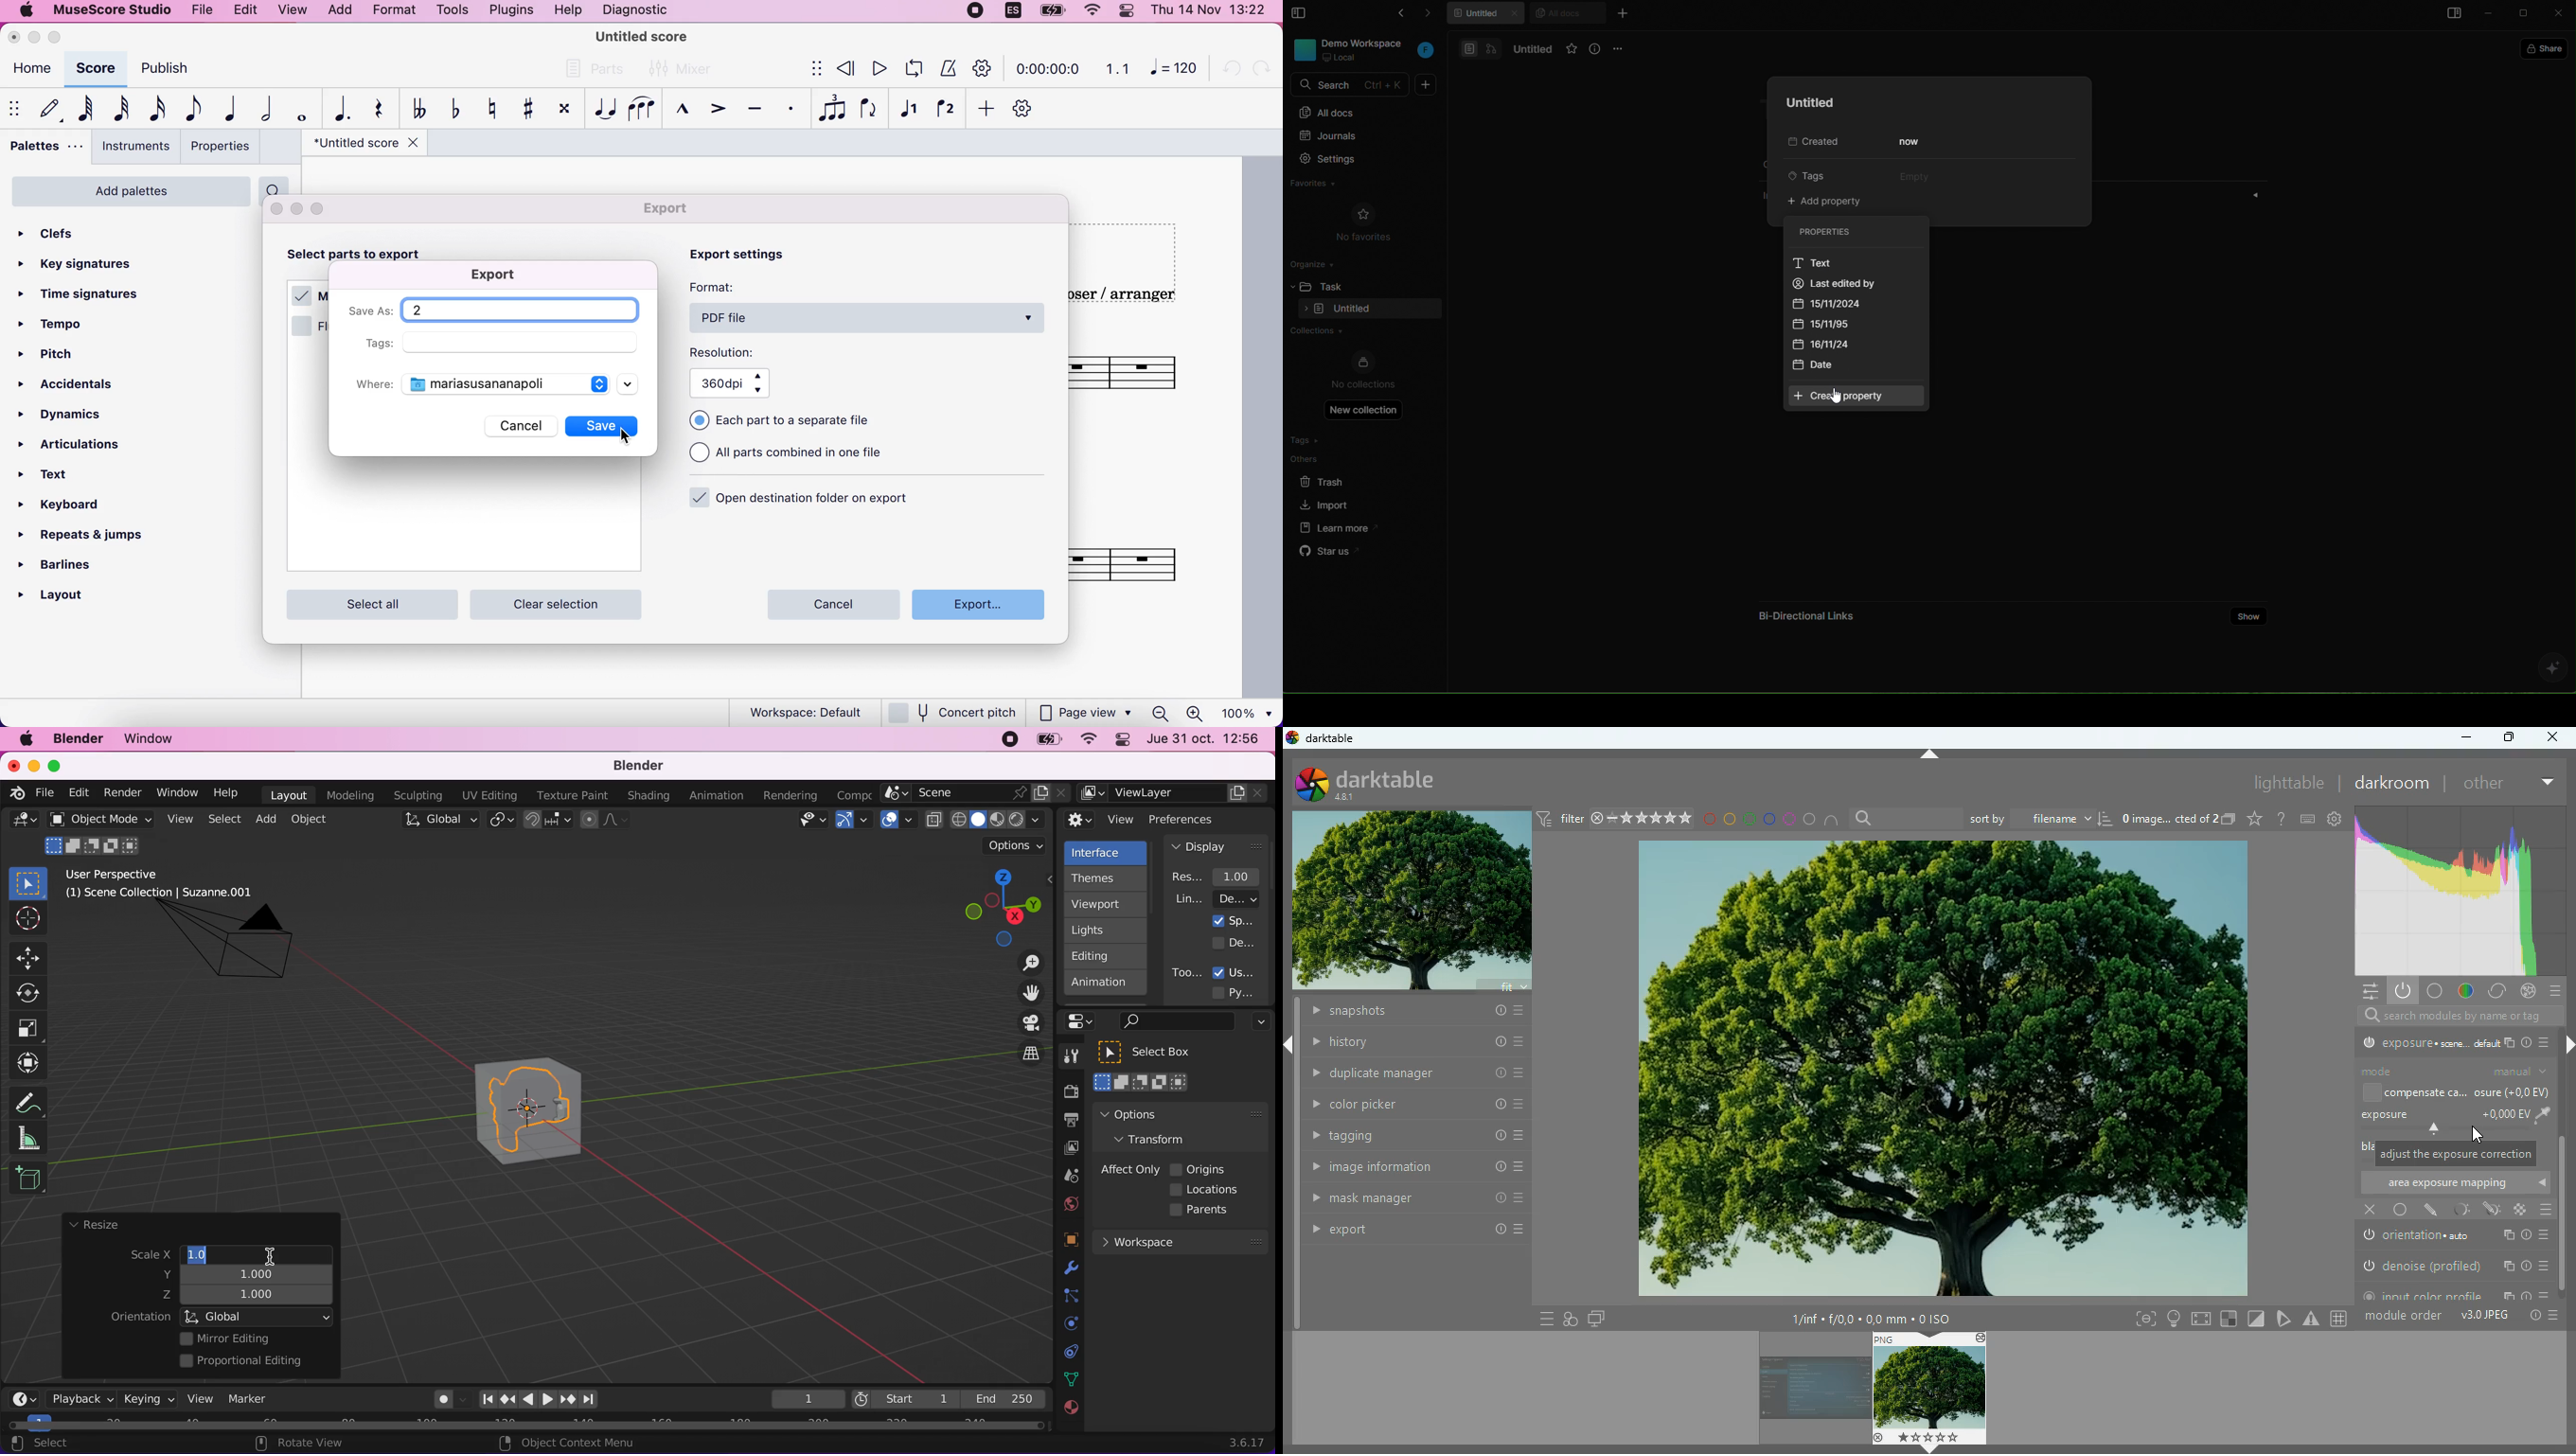  I want to click on open destination folder on export, so click(804, 501).